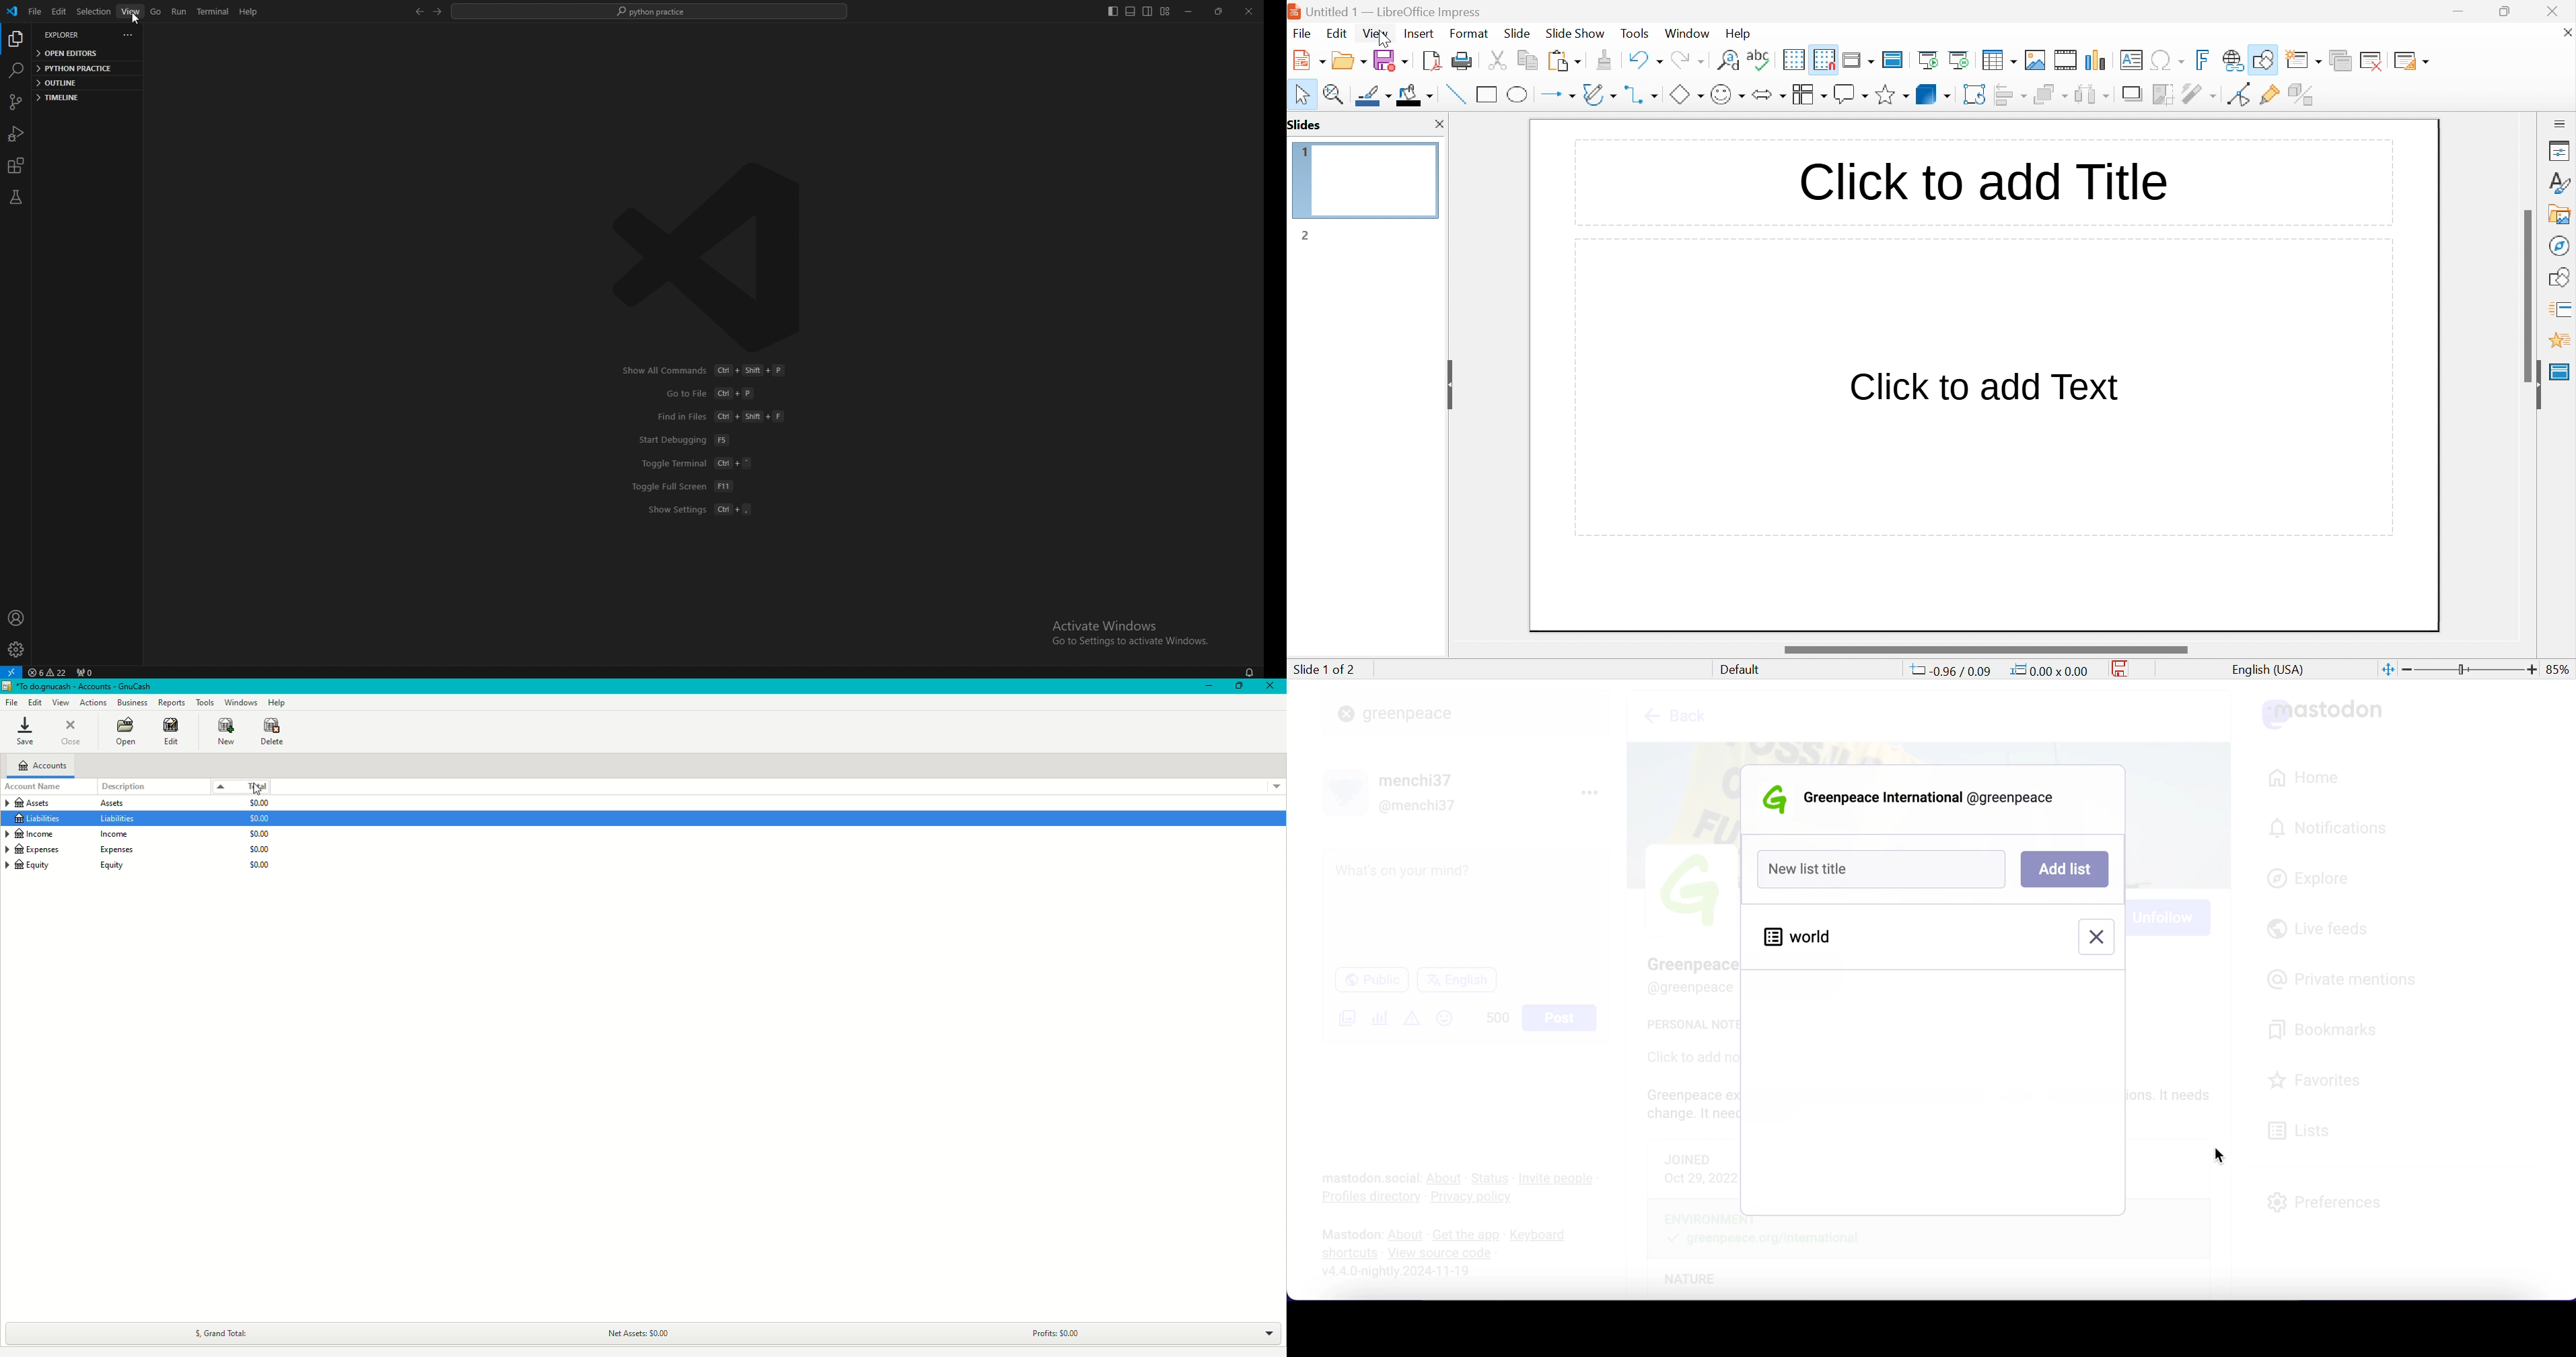 This screenshot has width=2576, height=1372. What do you see at coordinates (1302, 34) in the screenshot?
I see `file` at bounding box center [1302, 34].